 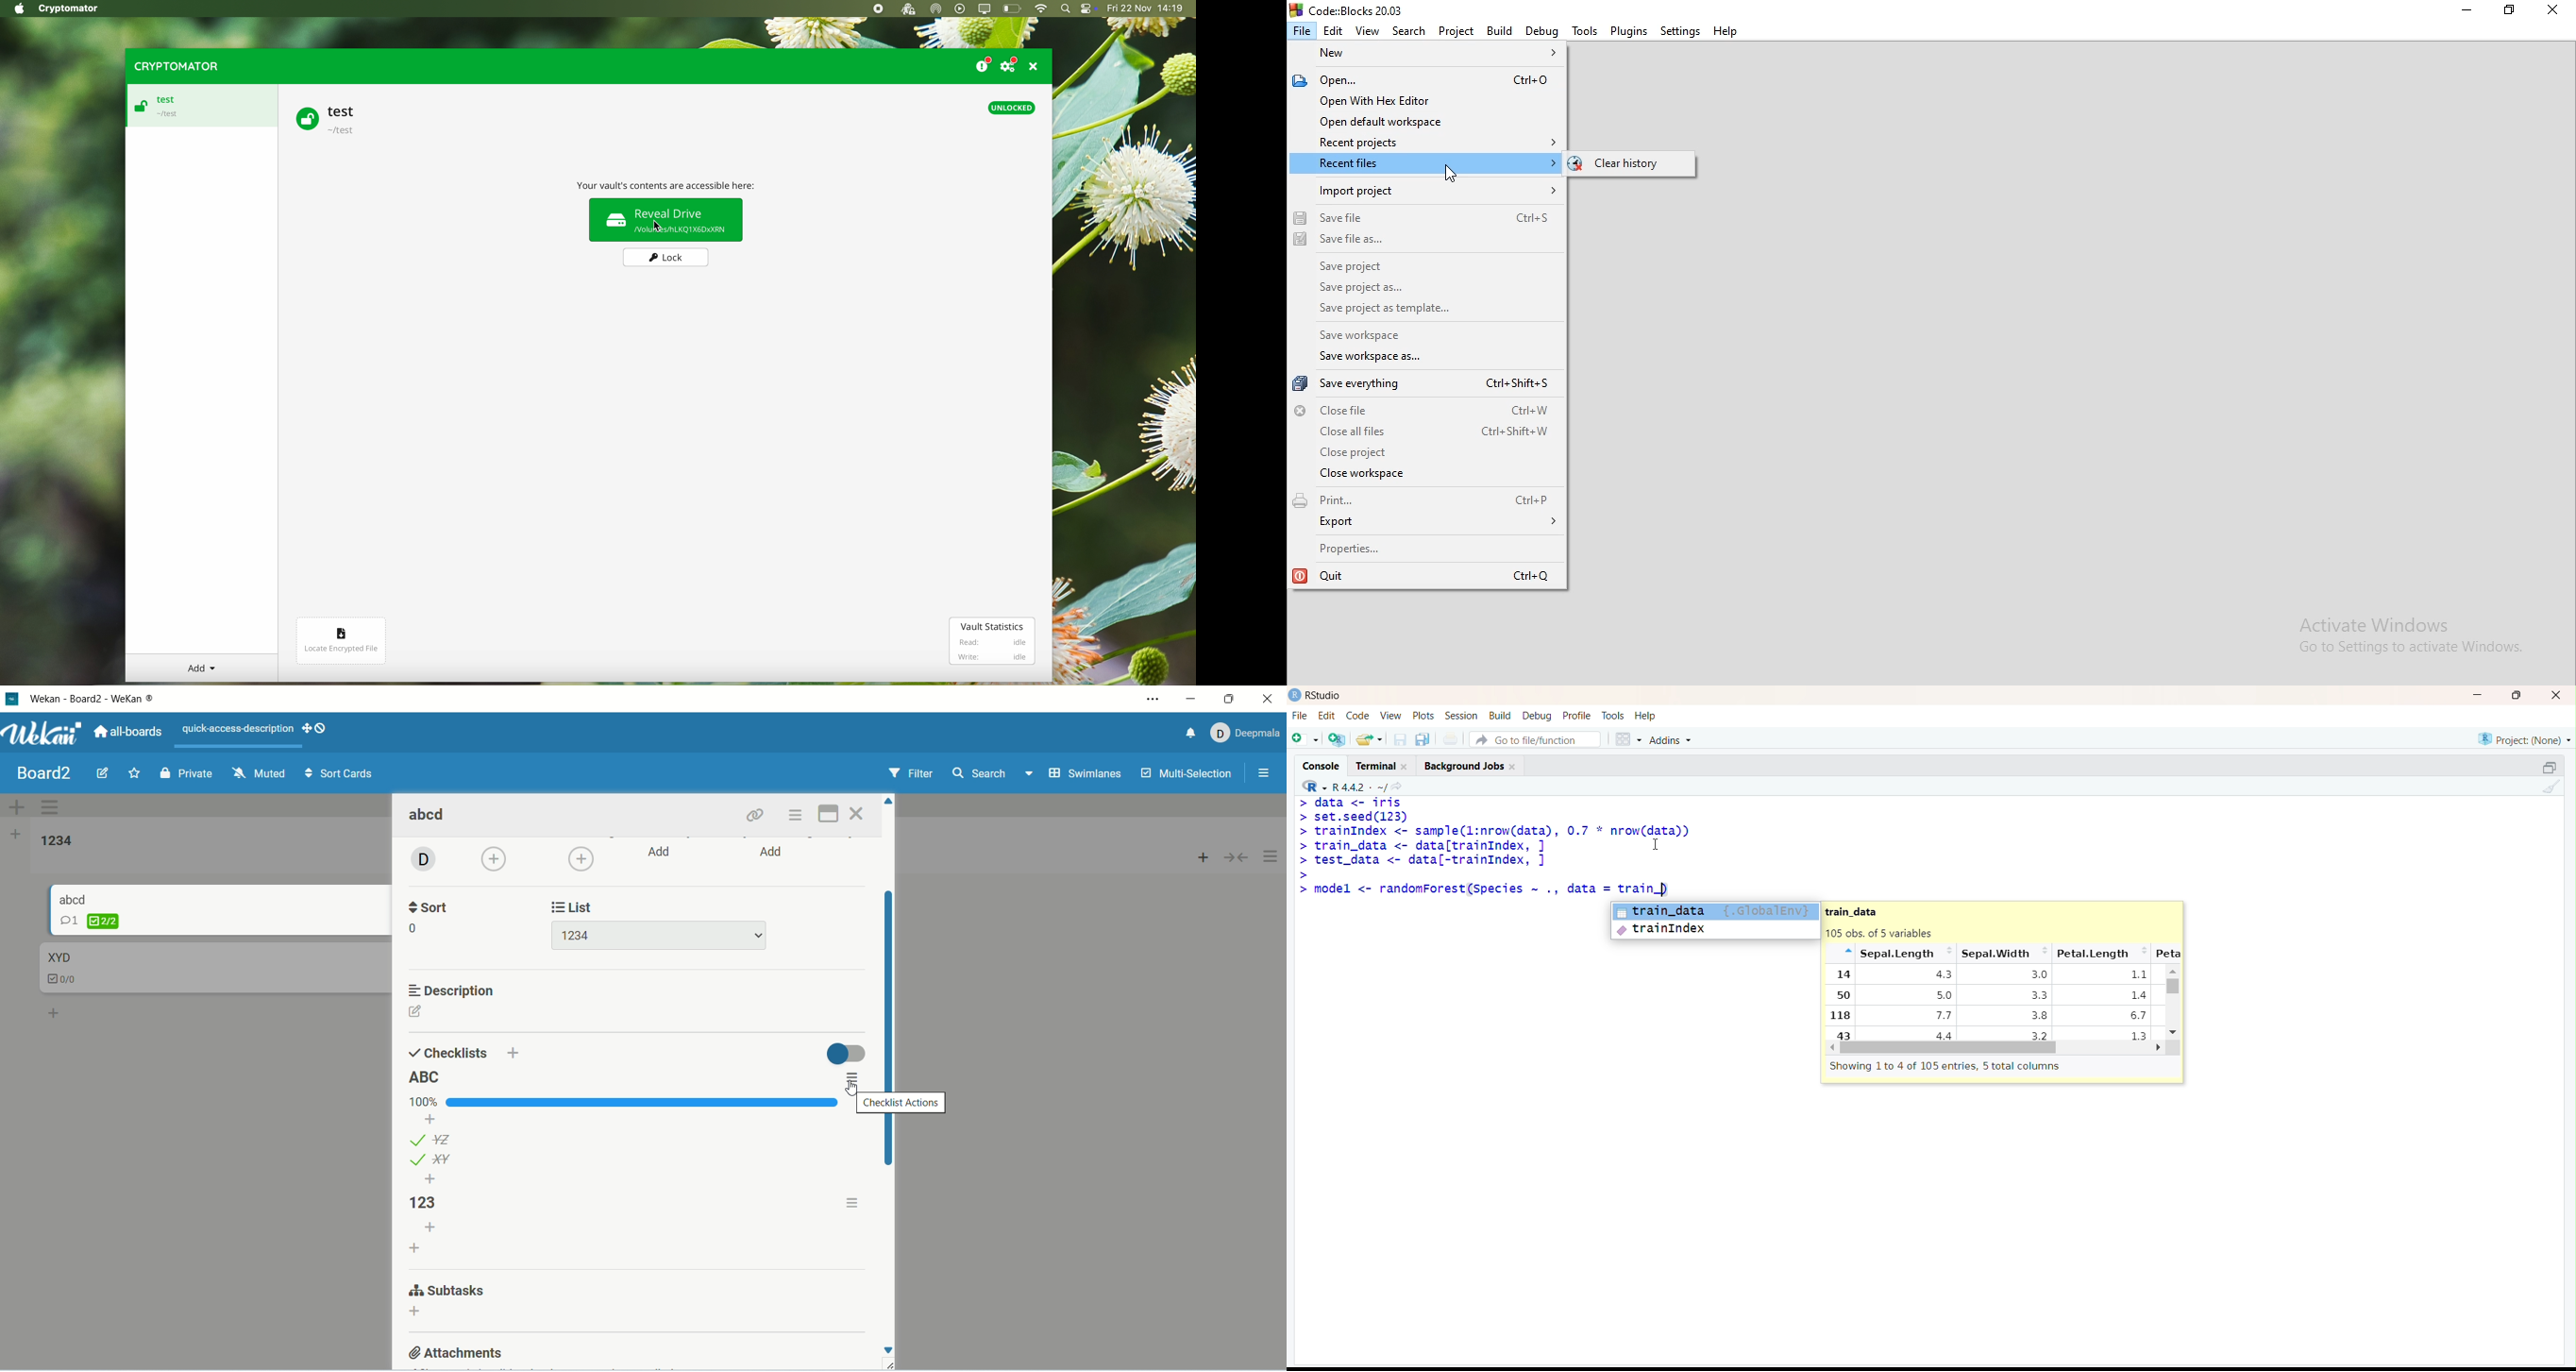 What do you see at coordinates (1335, 29) in the screenshot?
I see `Edit ` at bounding box center [1335, 29].